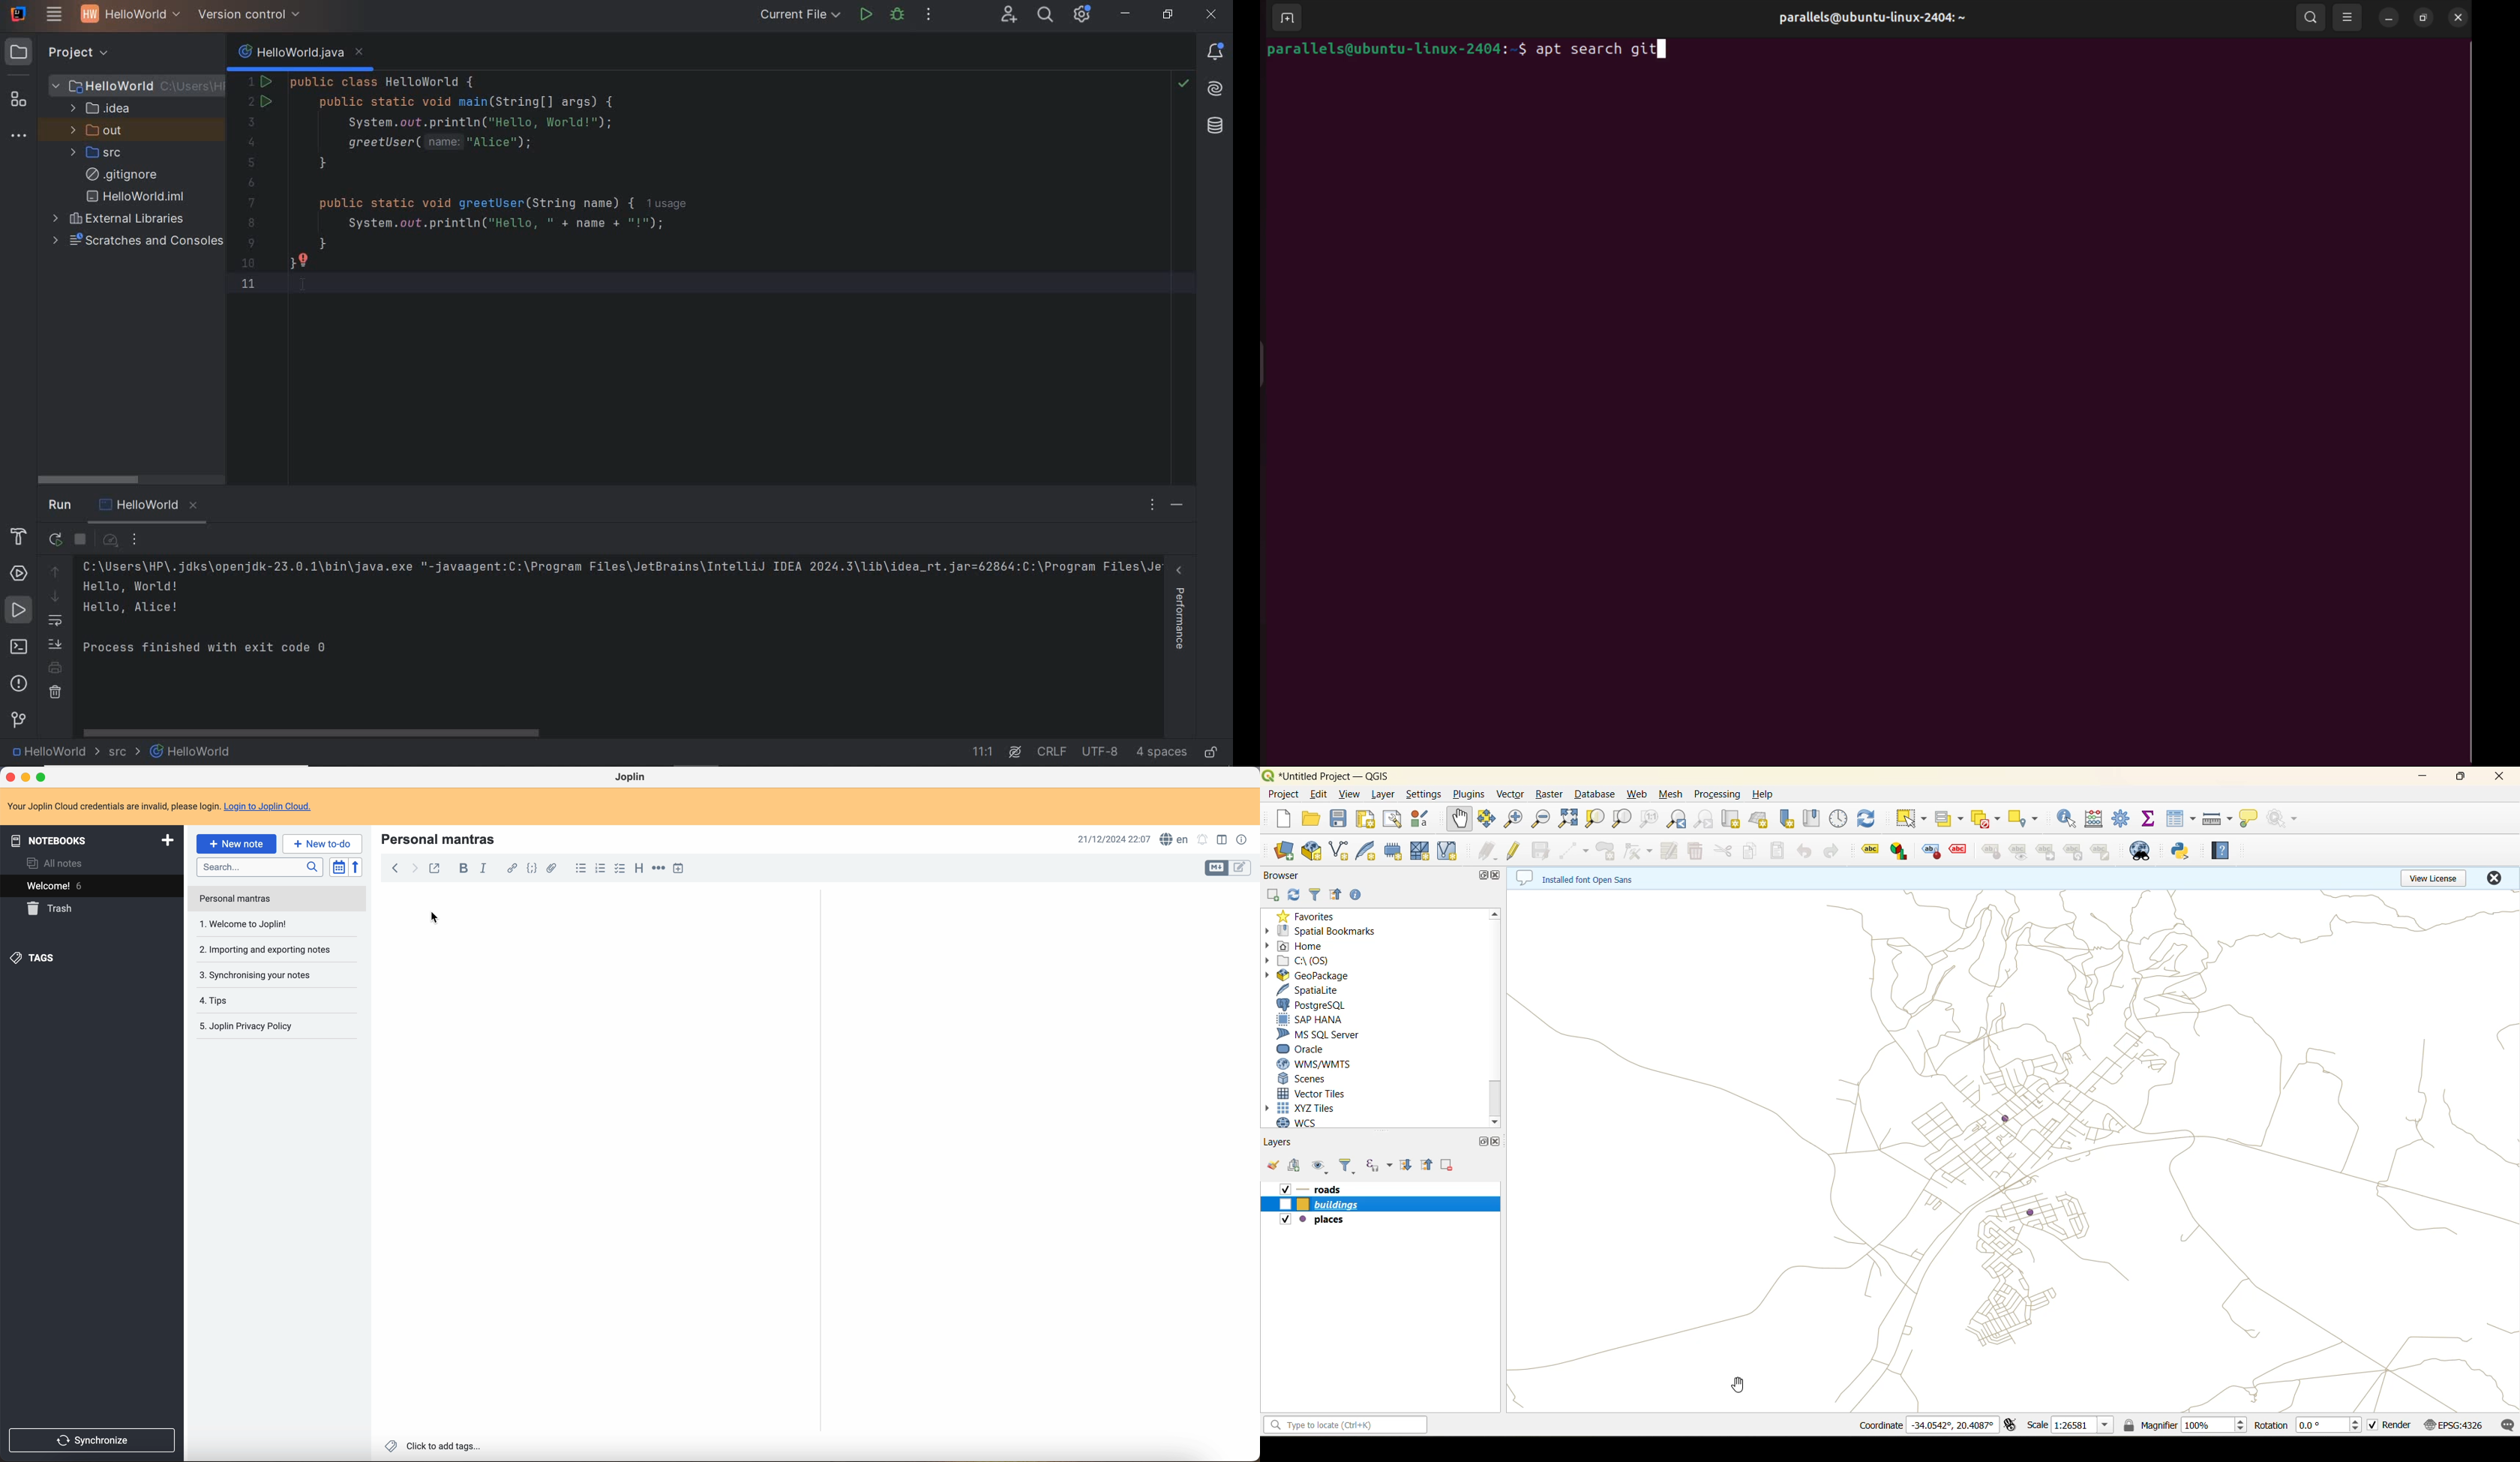 This screenshot has width=2520, height=1484. What do you see at coordinates (339, 866) in the screenshot?
I see `toggle sort order field` at bounding box center [339, 866].